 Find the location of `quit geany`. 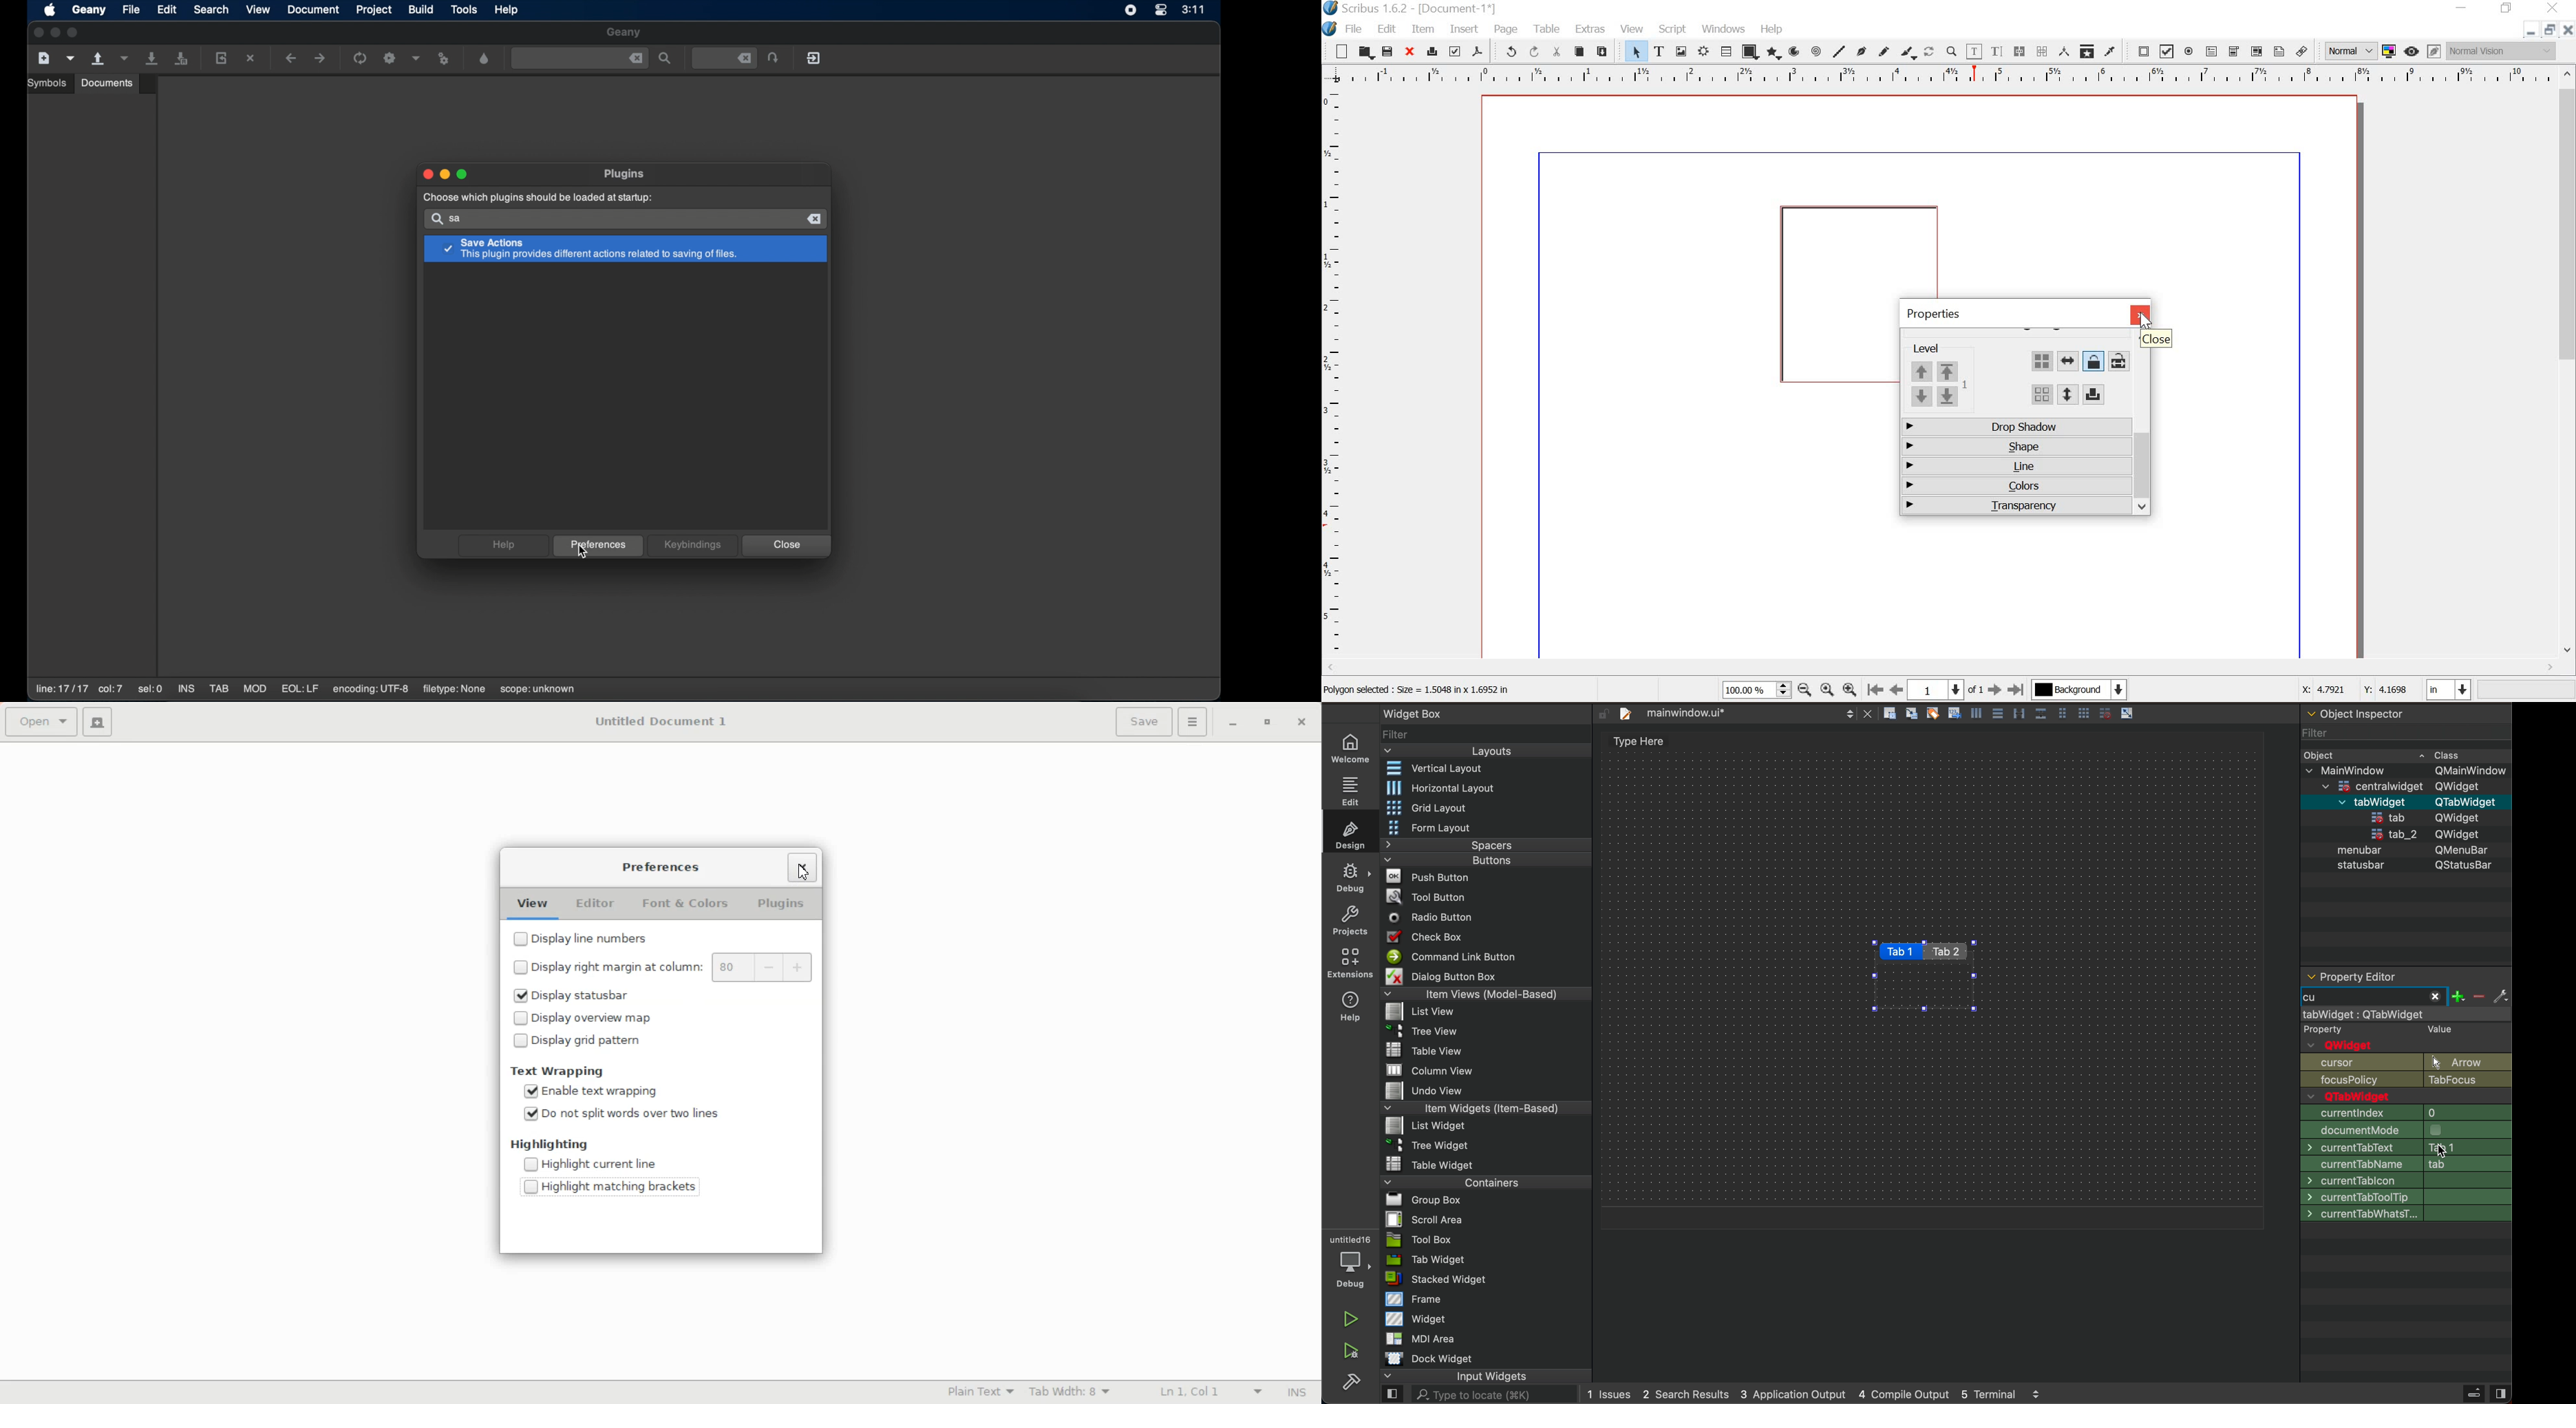

quit geany is located at coordinates (815, 58).